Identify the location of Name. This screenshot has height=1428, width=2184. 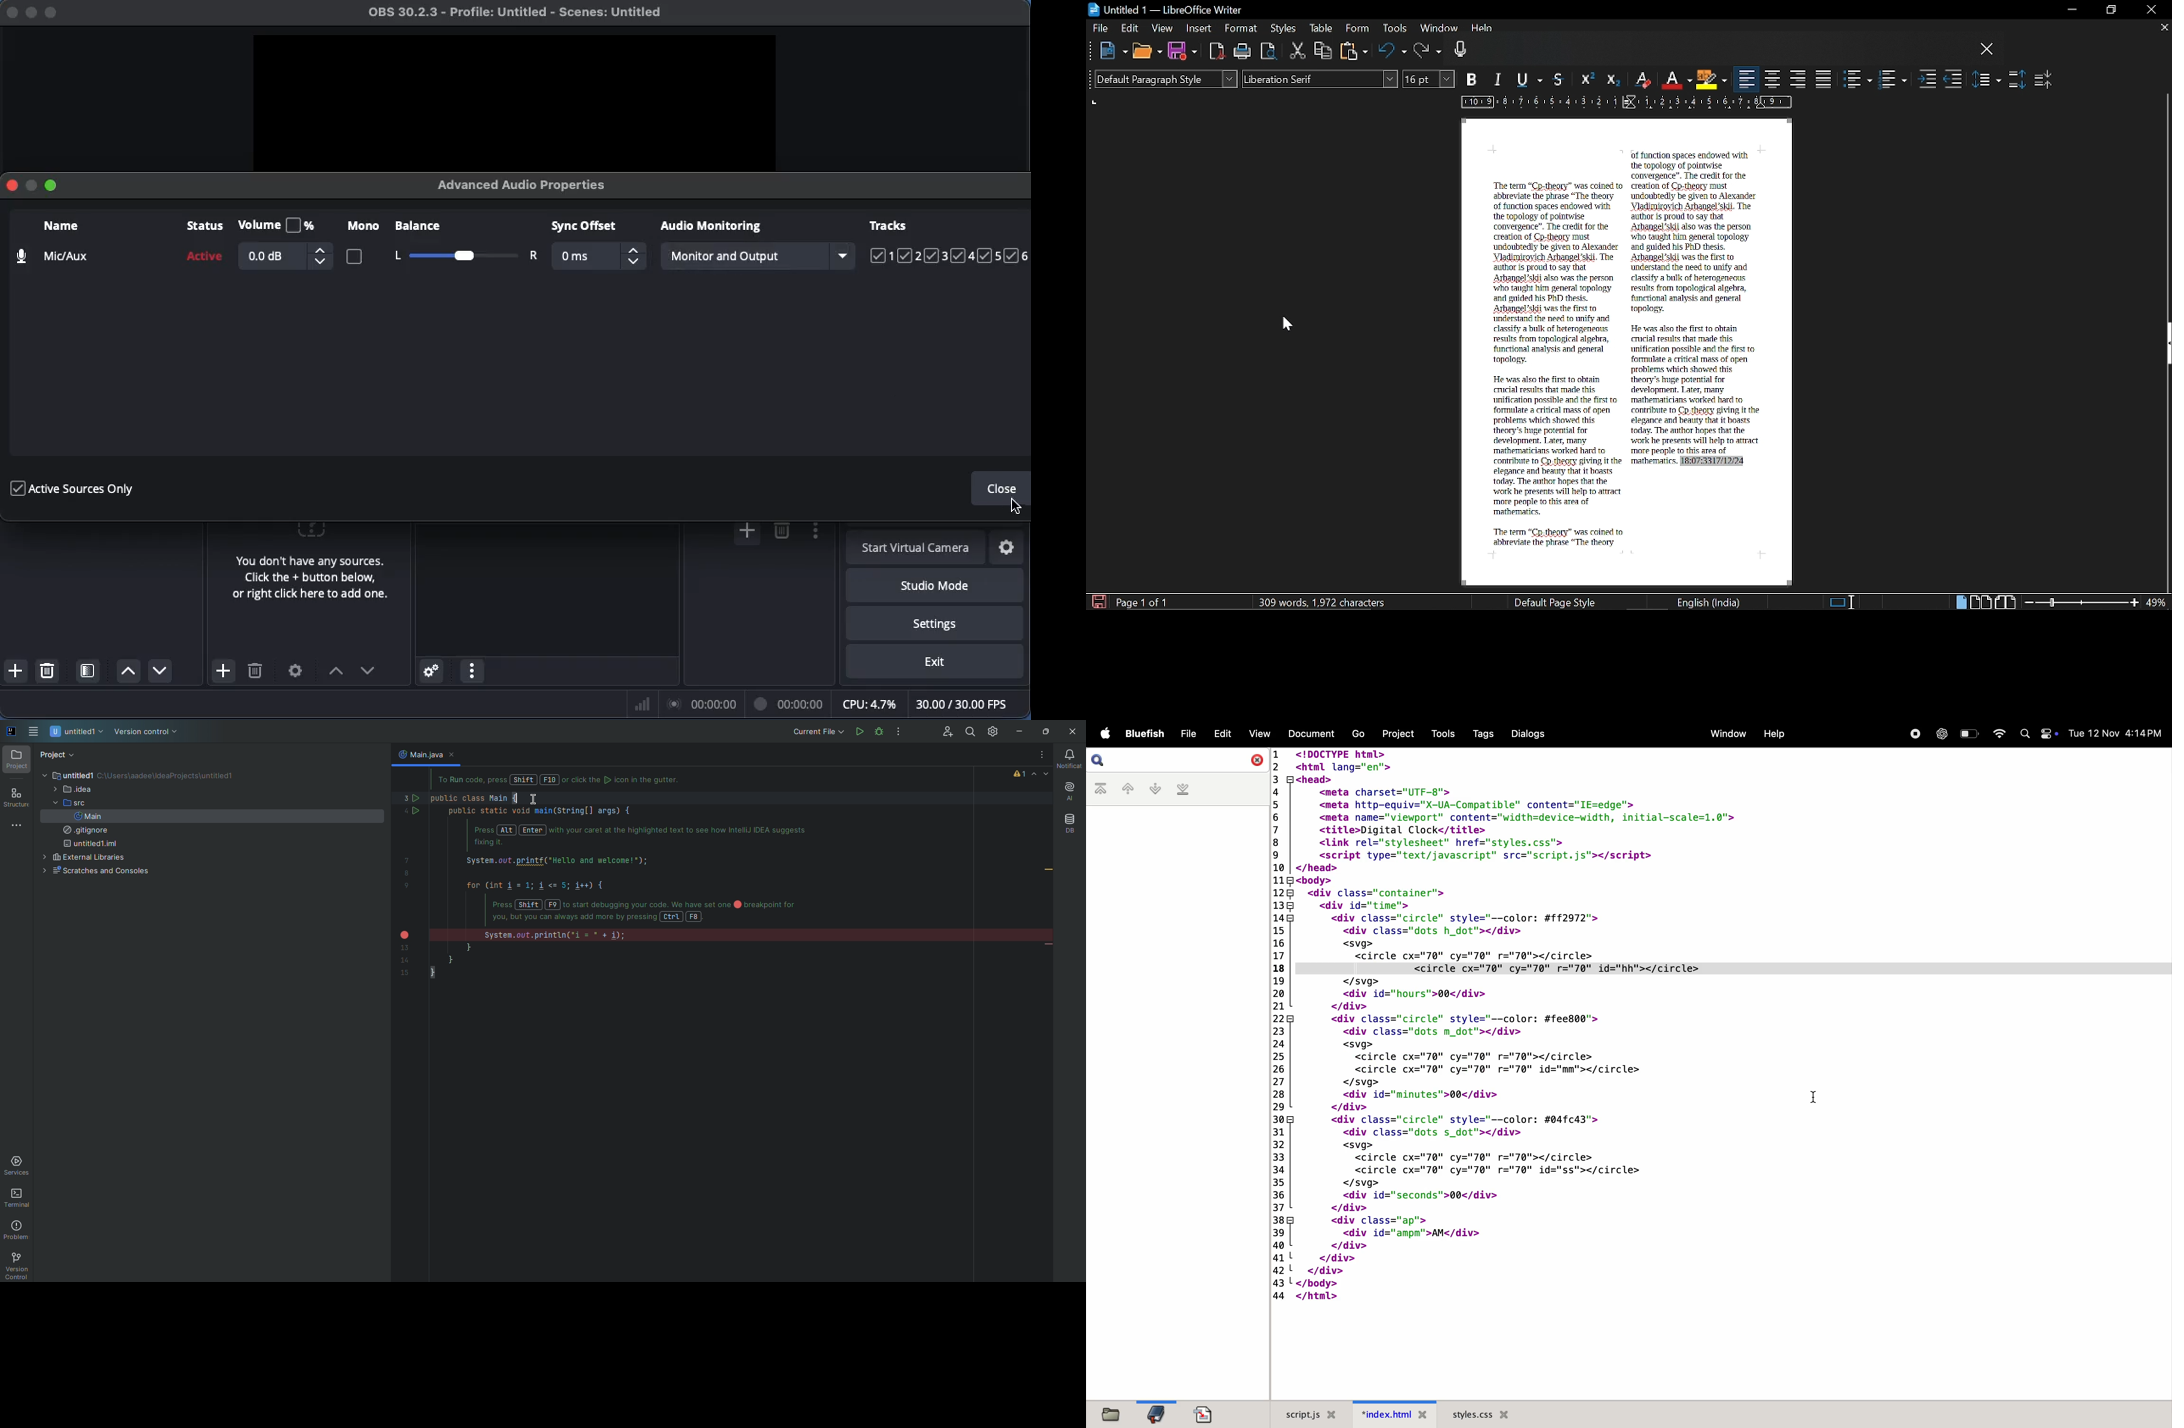
(50, 243).